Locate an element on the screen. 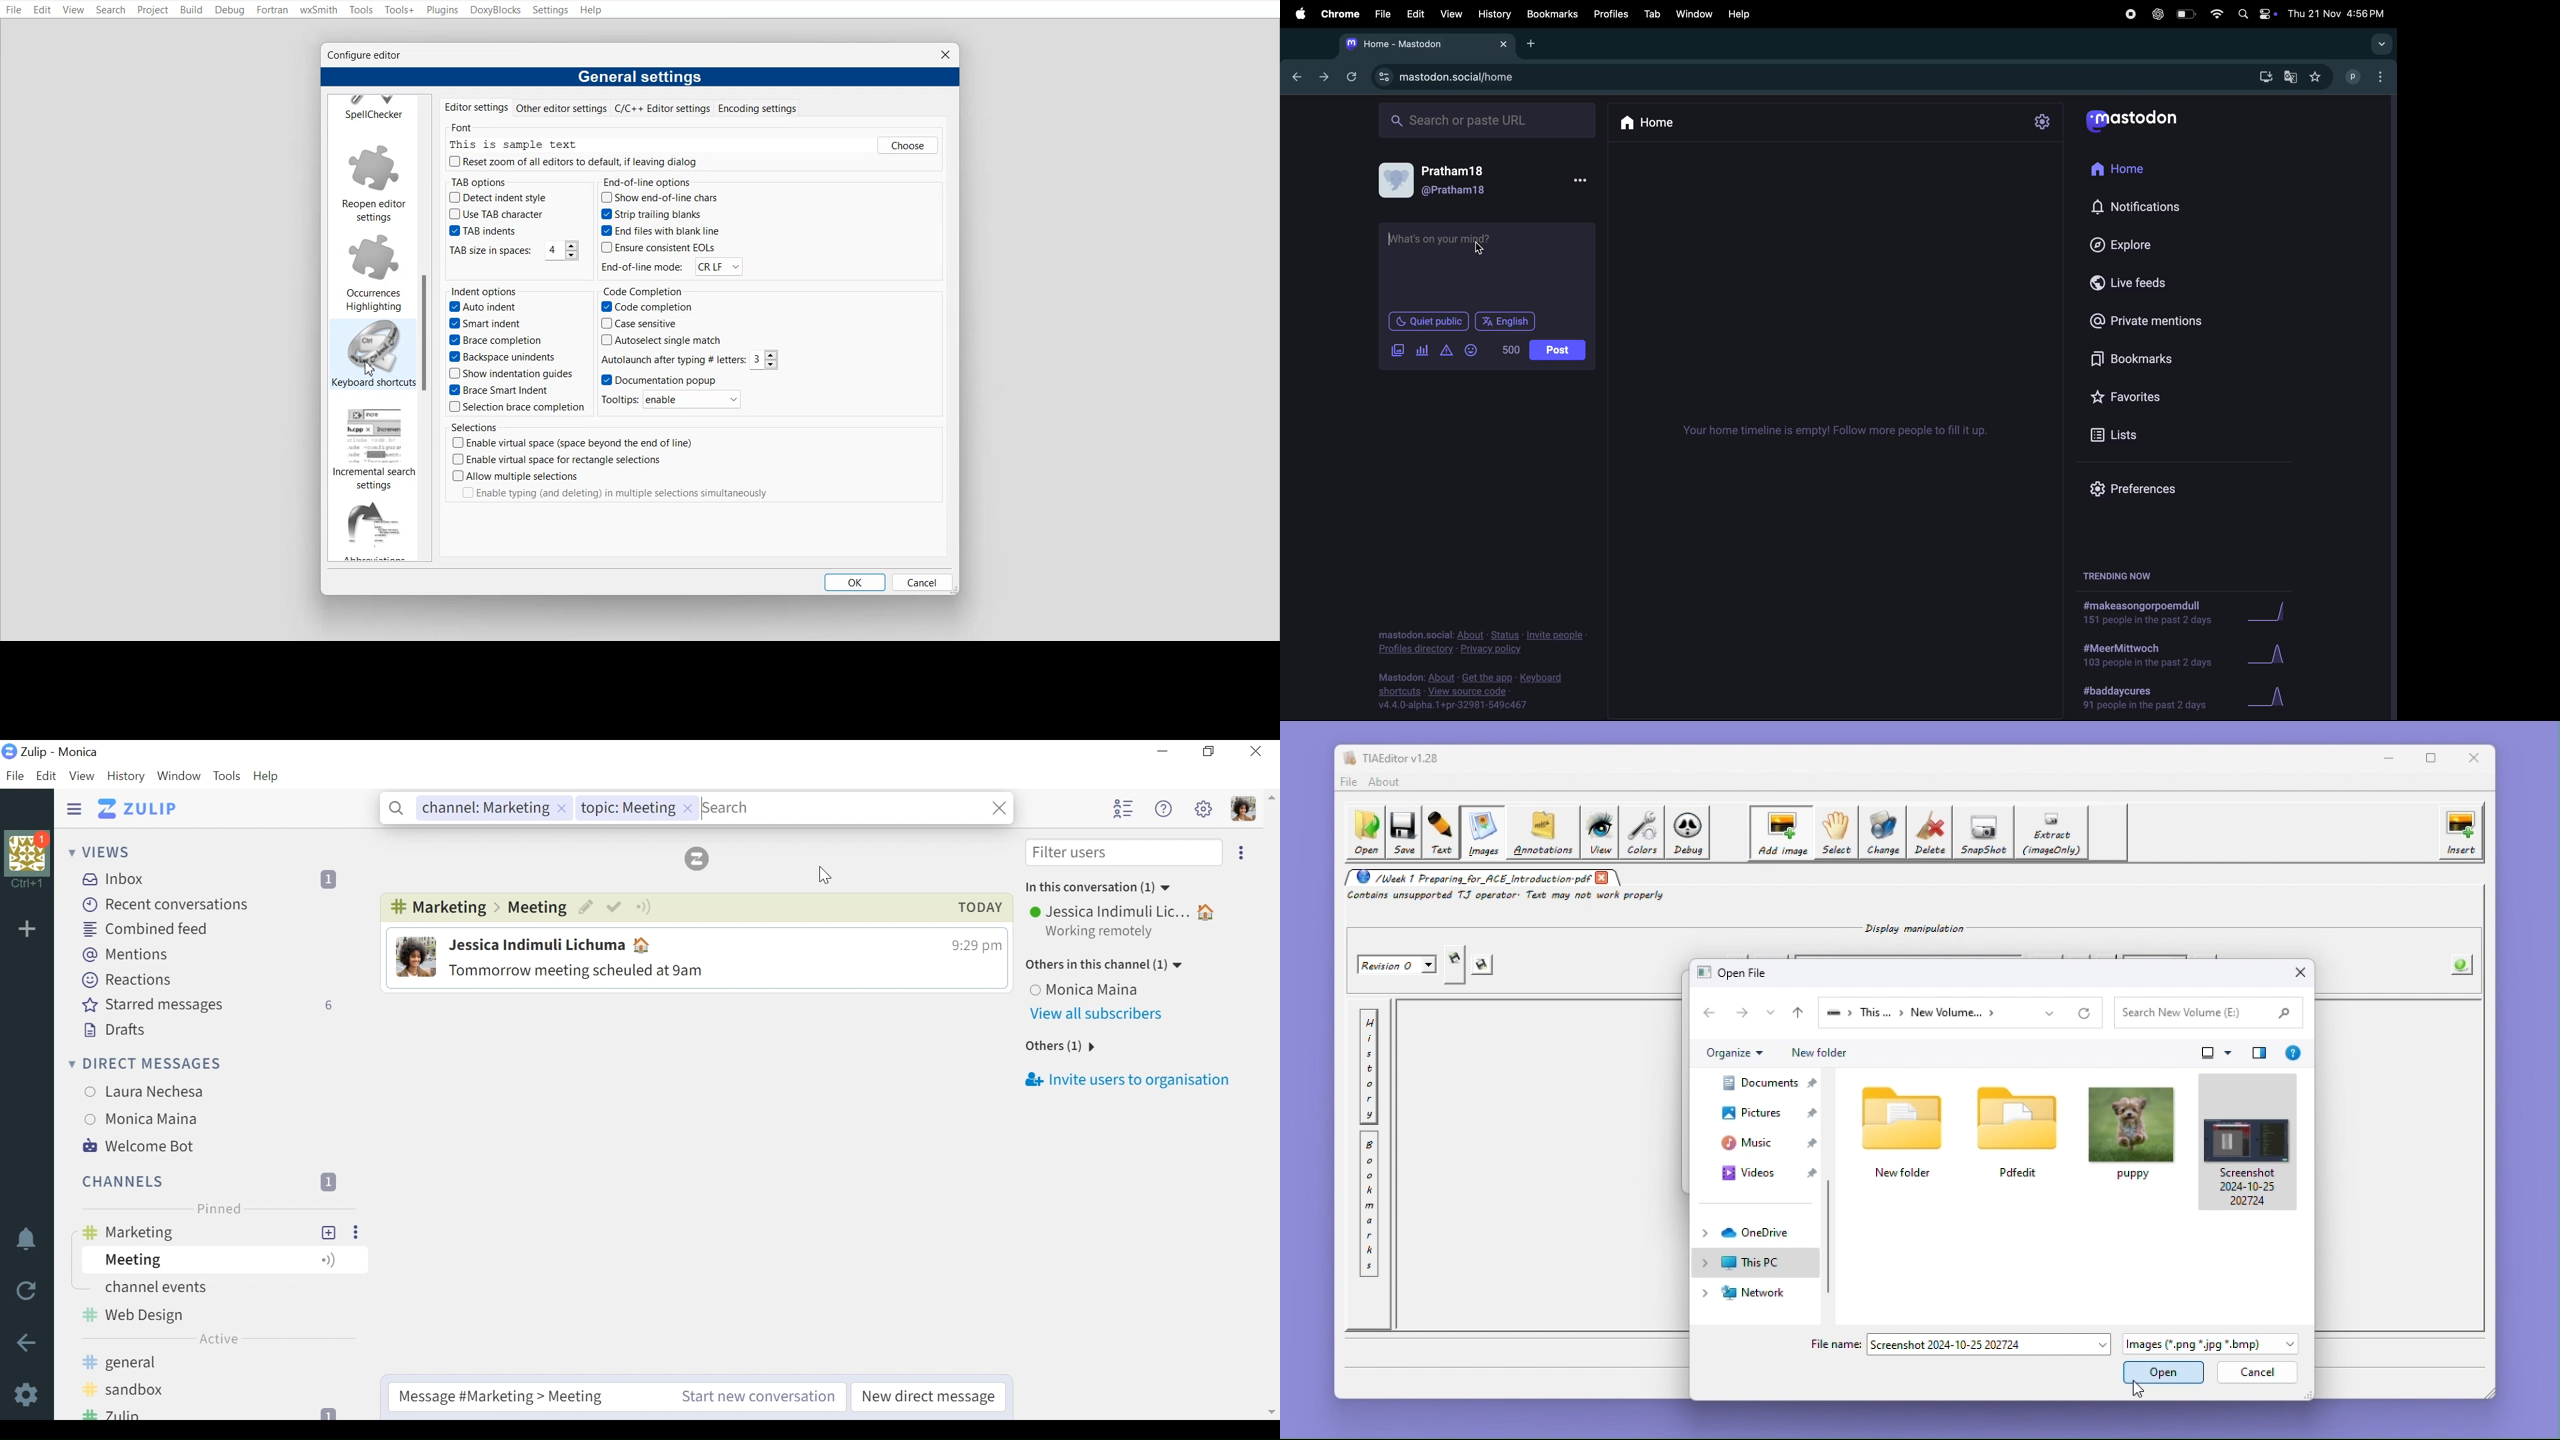 The width and height of the screenshot is (2576, 1456). add pole is located at coordinates (1422, 352).